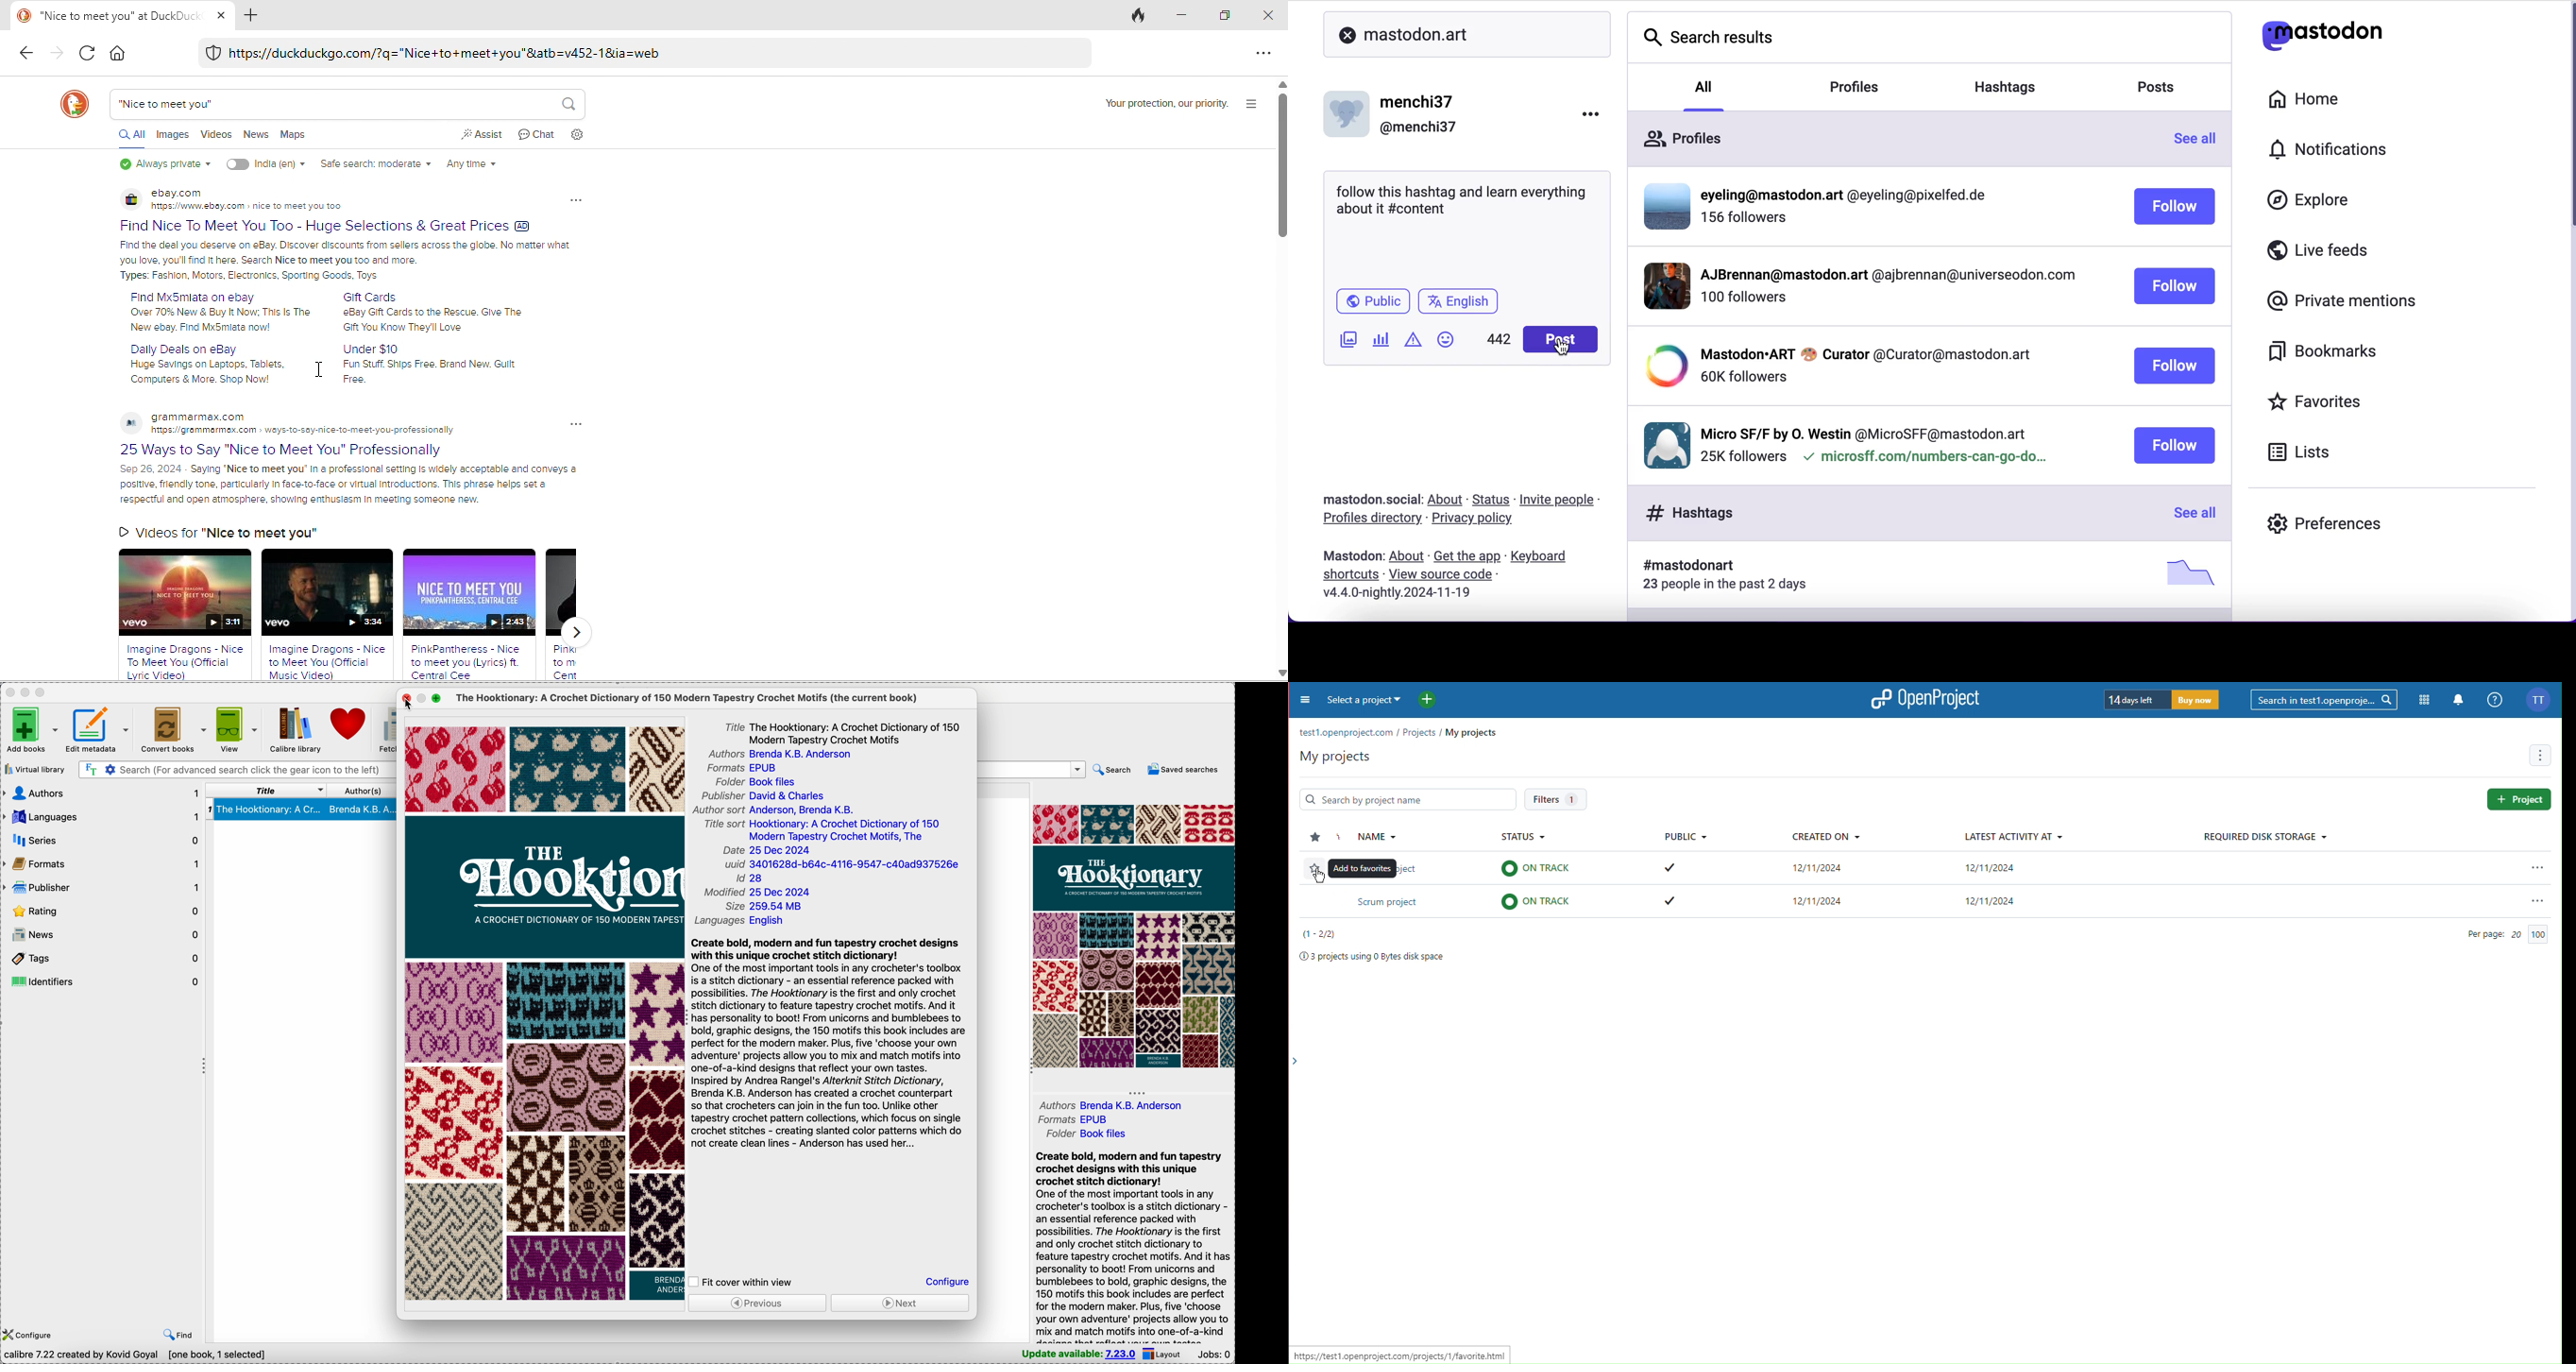 The height and width of the screenshot is (1372, 2576). Describe the element at coordinates (749, 1281) in the screenshot. I see `click on fit cover within view` at that location.